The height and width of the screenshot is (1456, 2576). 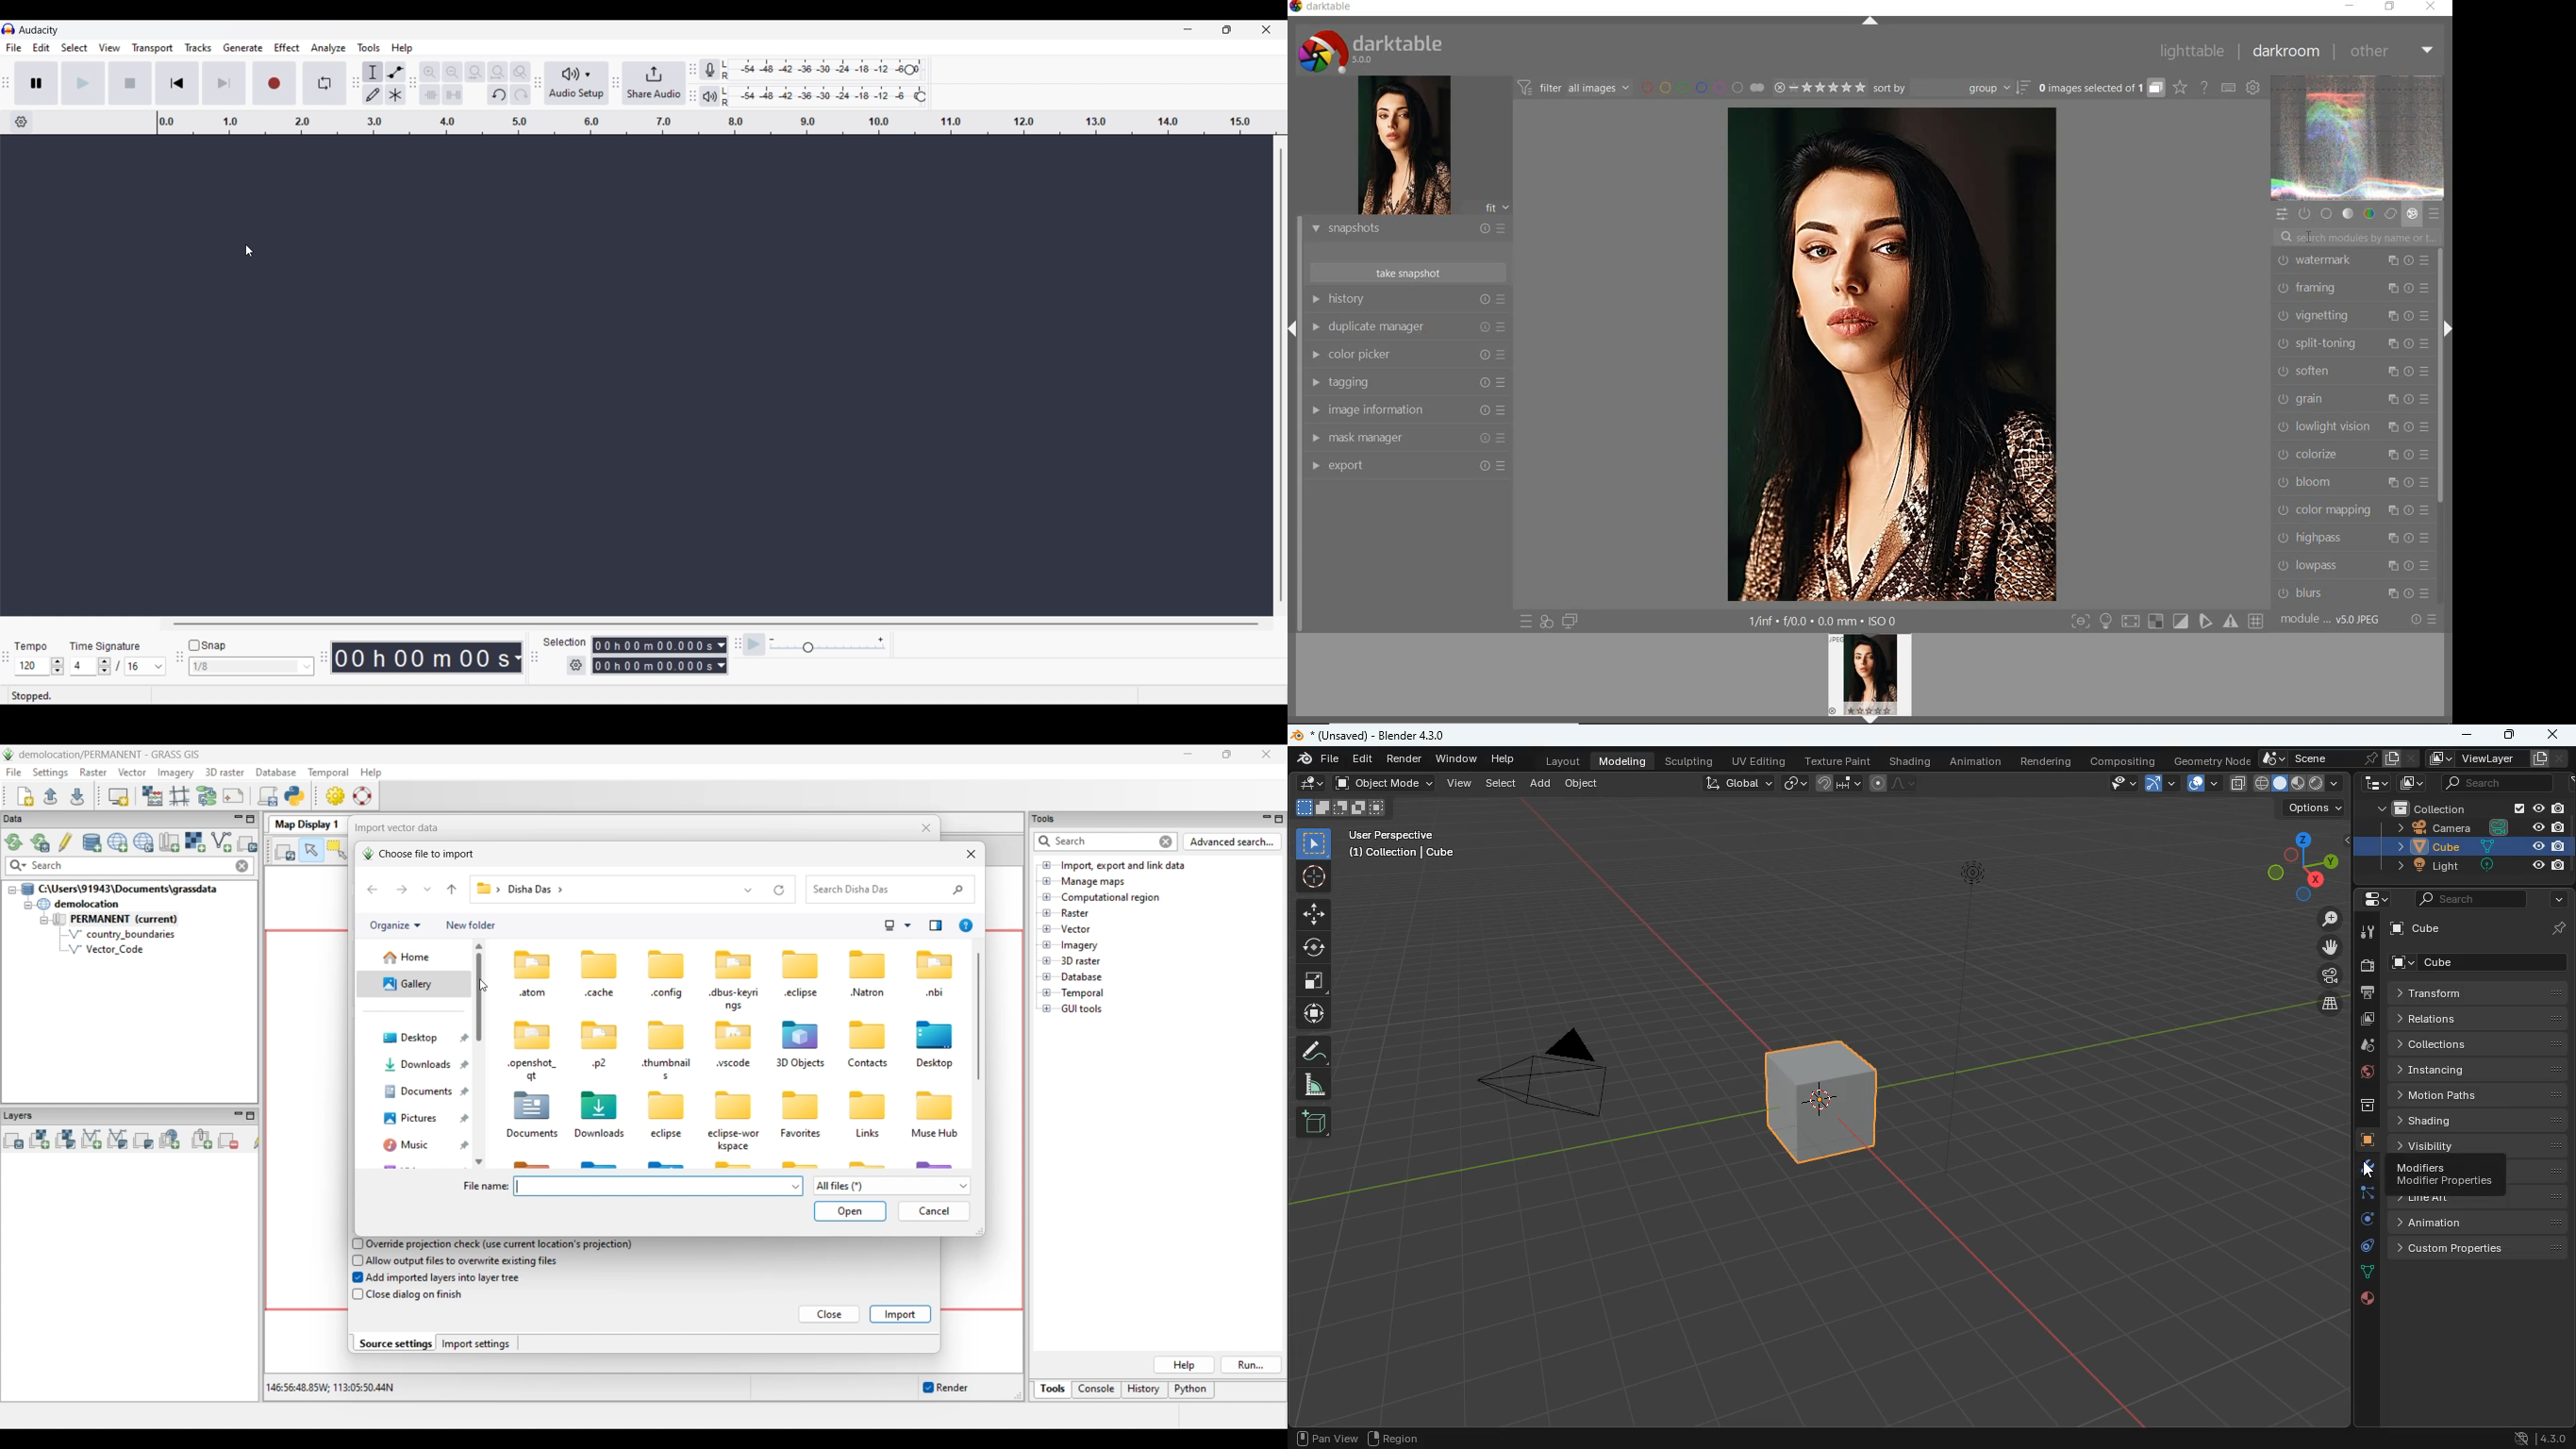 I want to click on Shows recorded duration, so click(x=422, y=657).